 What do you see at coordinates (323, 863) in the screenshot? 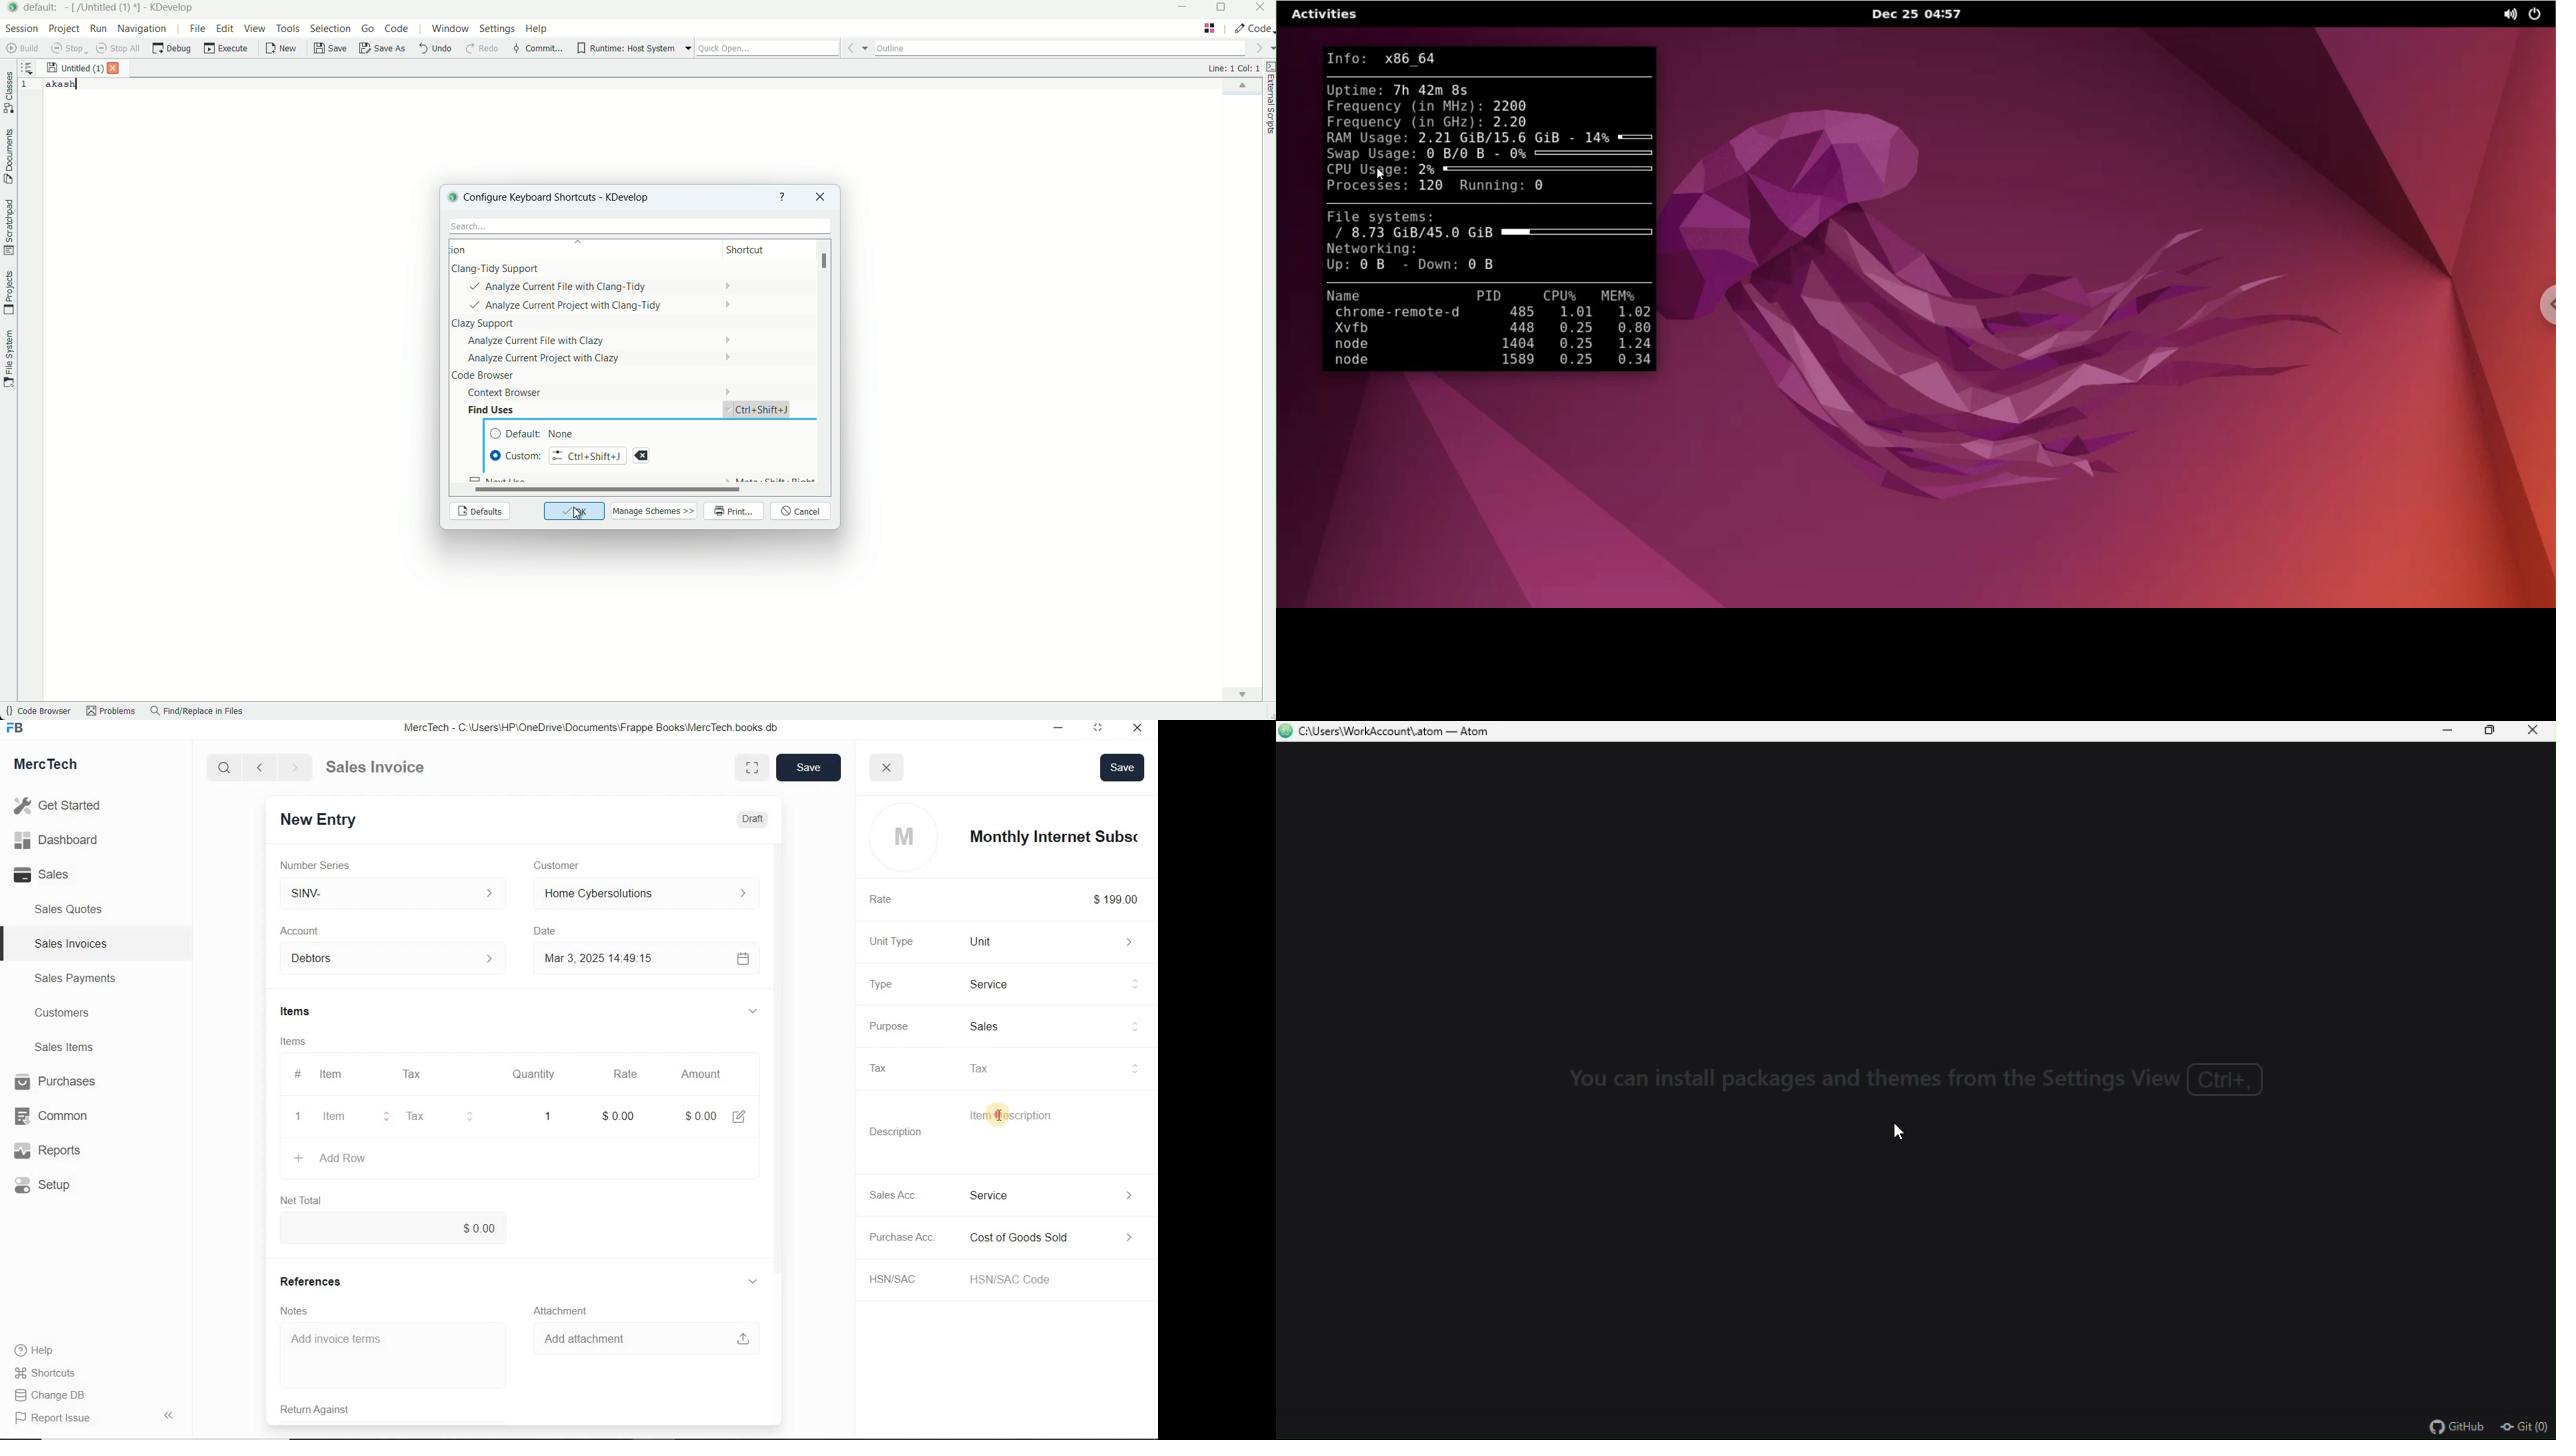
I see `Number Series` at bounding box center [323, 863].